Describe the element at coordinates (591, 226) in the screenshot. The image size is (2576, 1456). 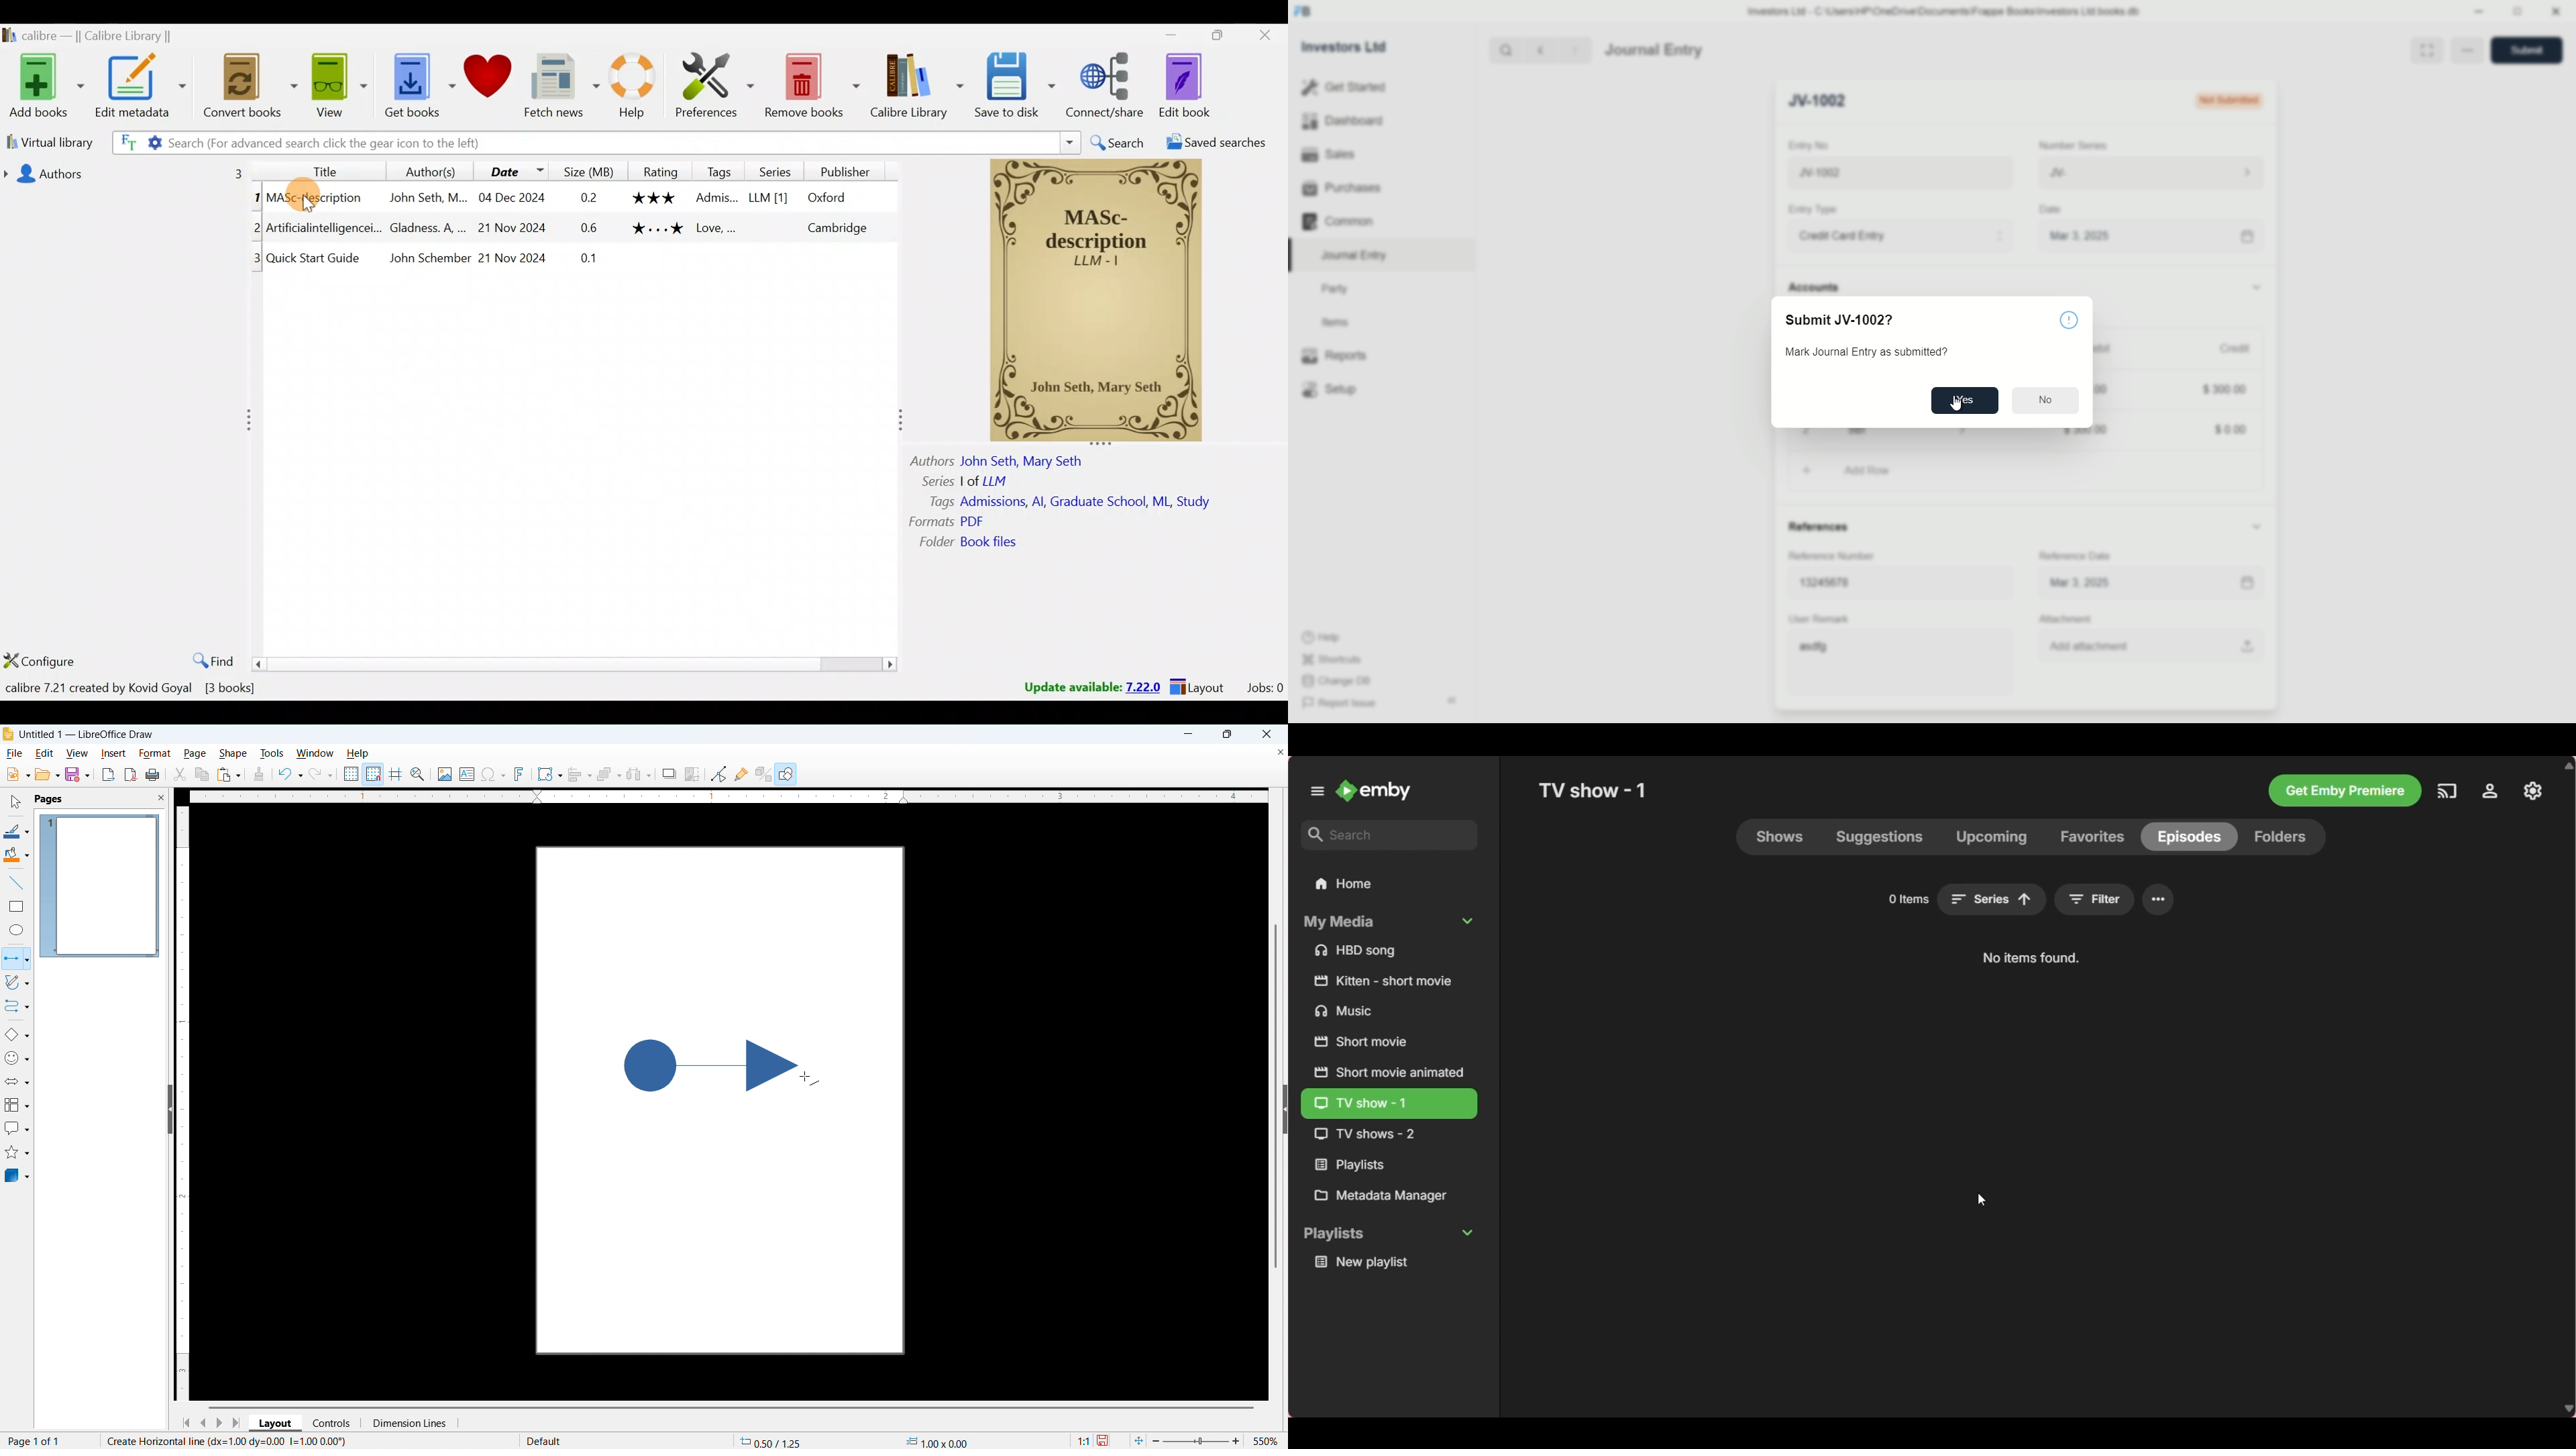
I see `` at that location.